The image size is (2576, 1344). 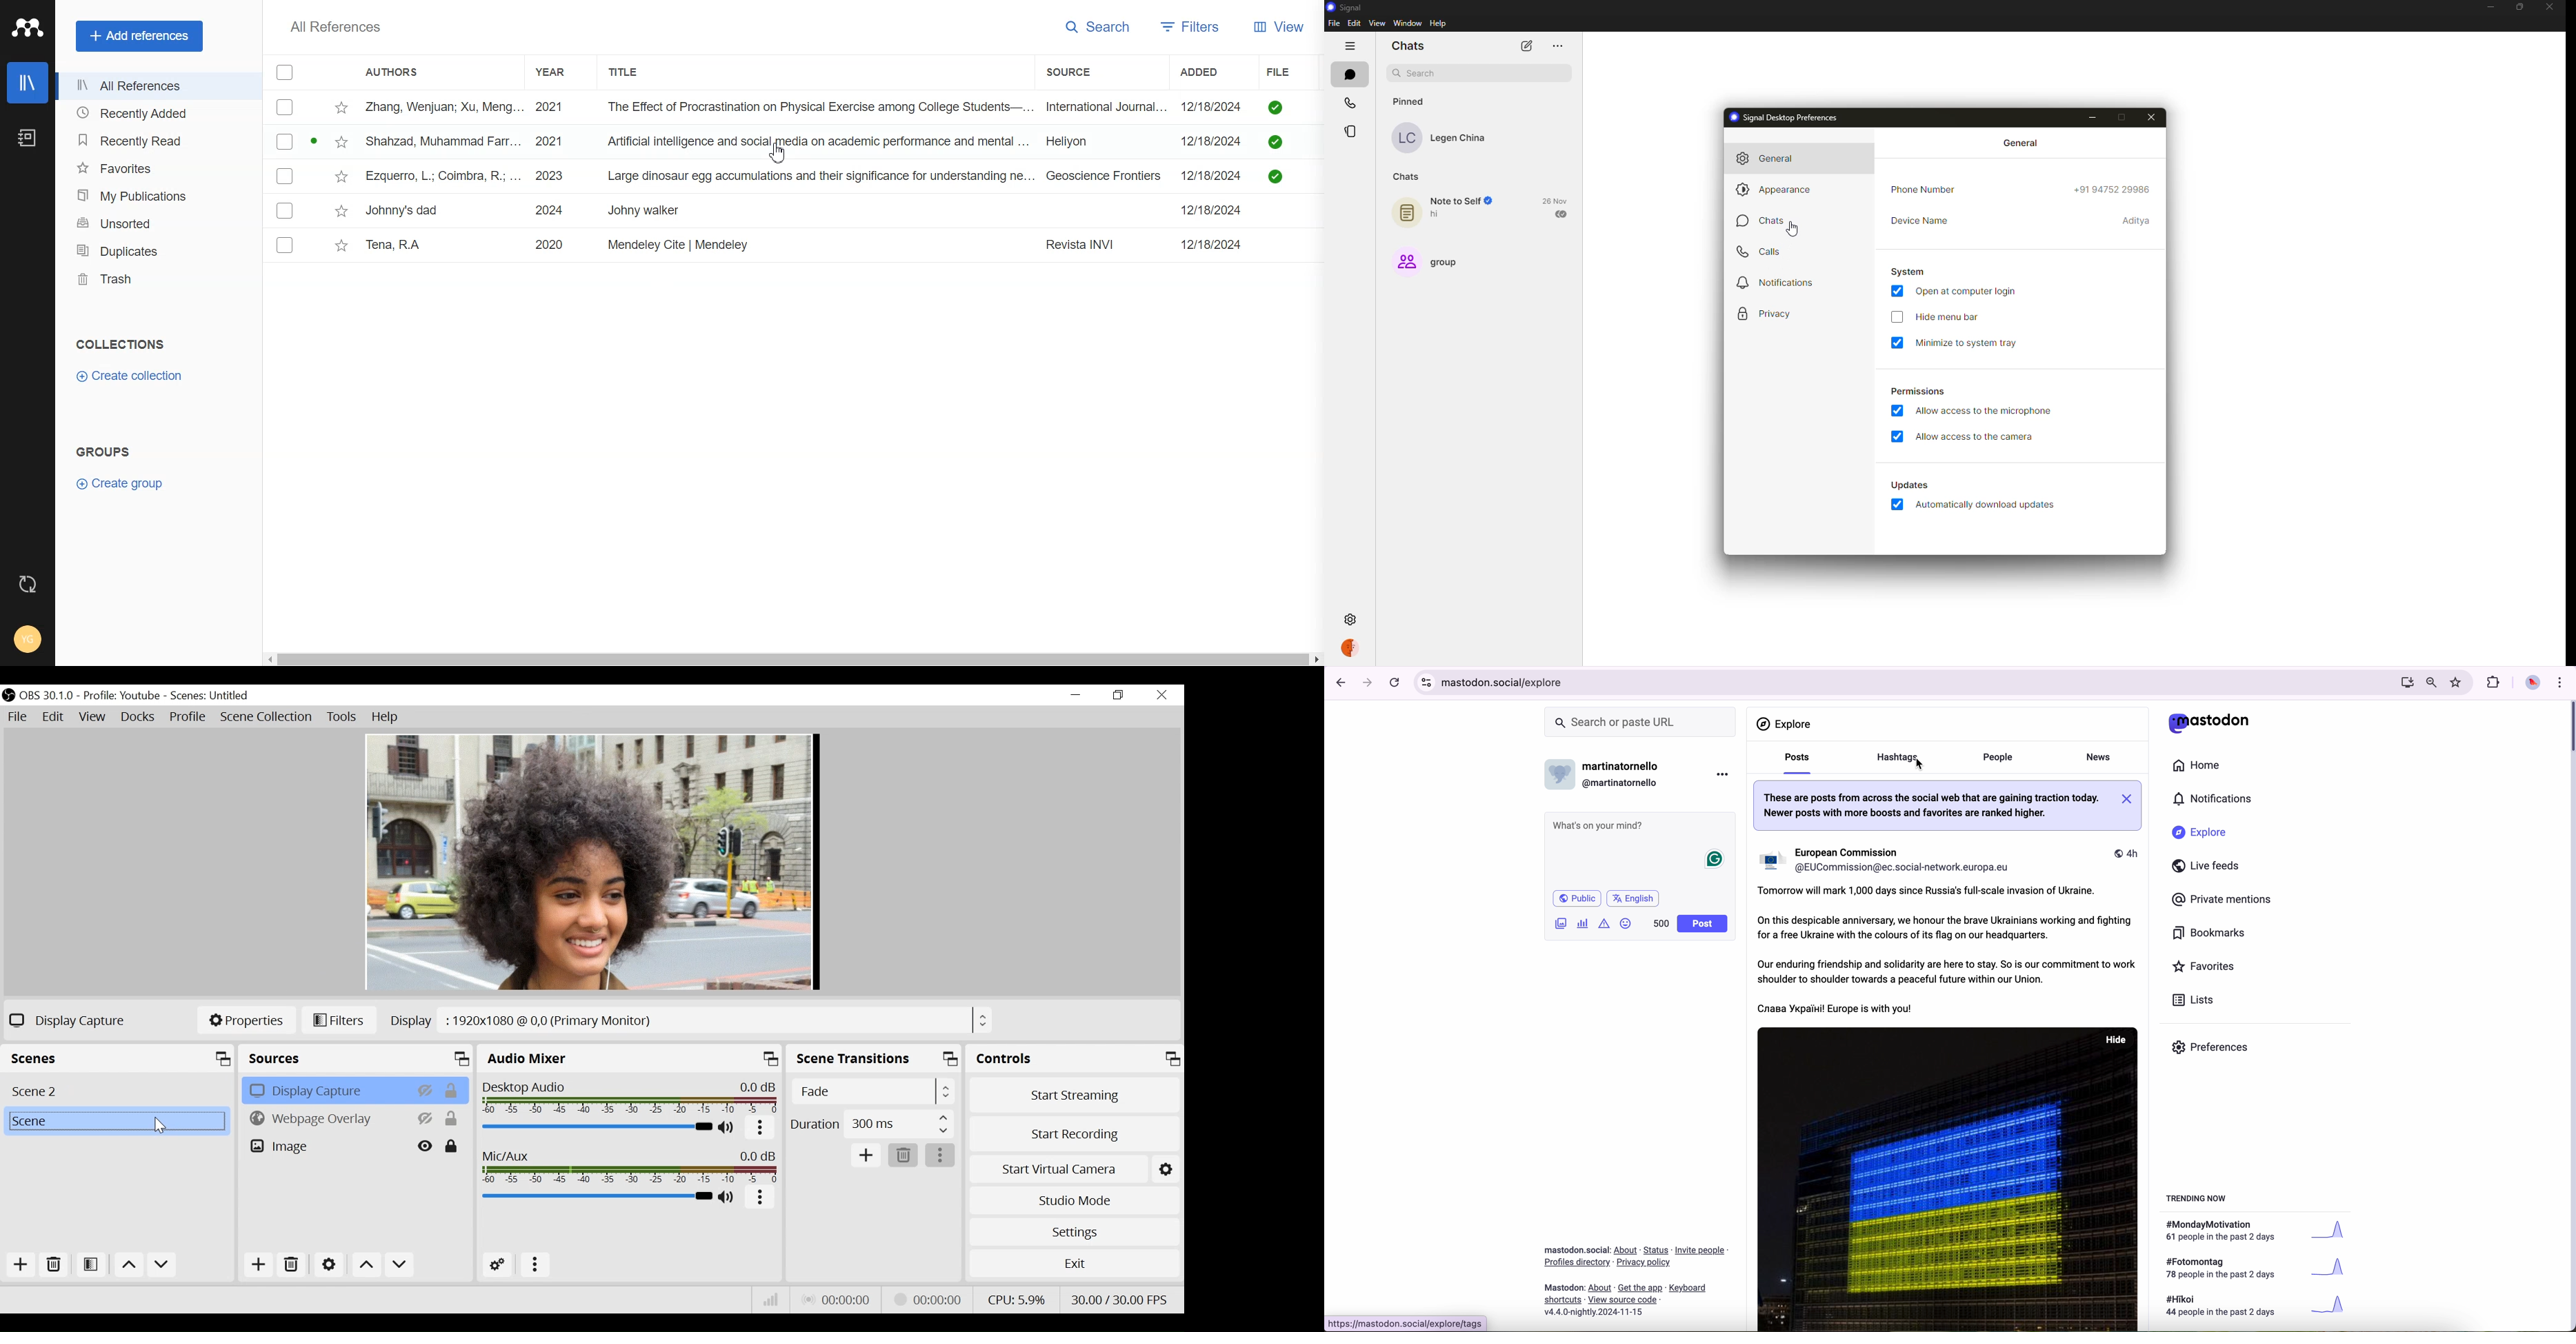 I want to click on Move up, so click(x=366, y=1265).